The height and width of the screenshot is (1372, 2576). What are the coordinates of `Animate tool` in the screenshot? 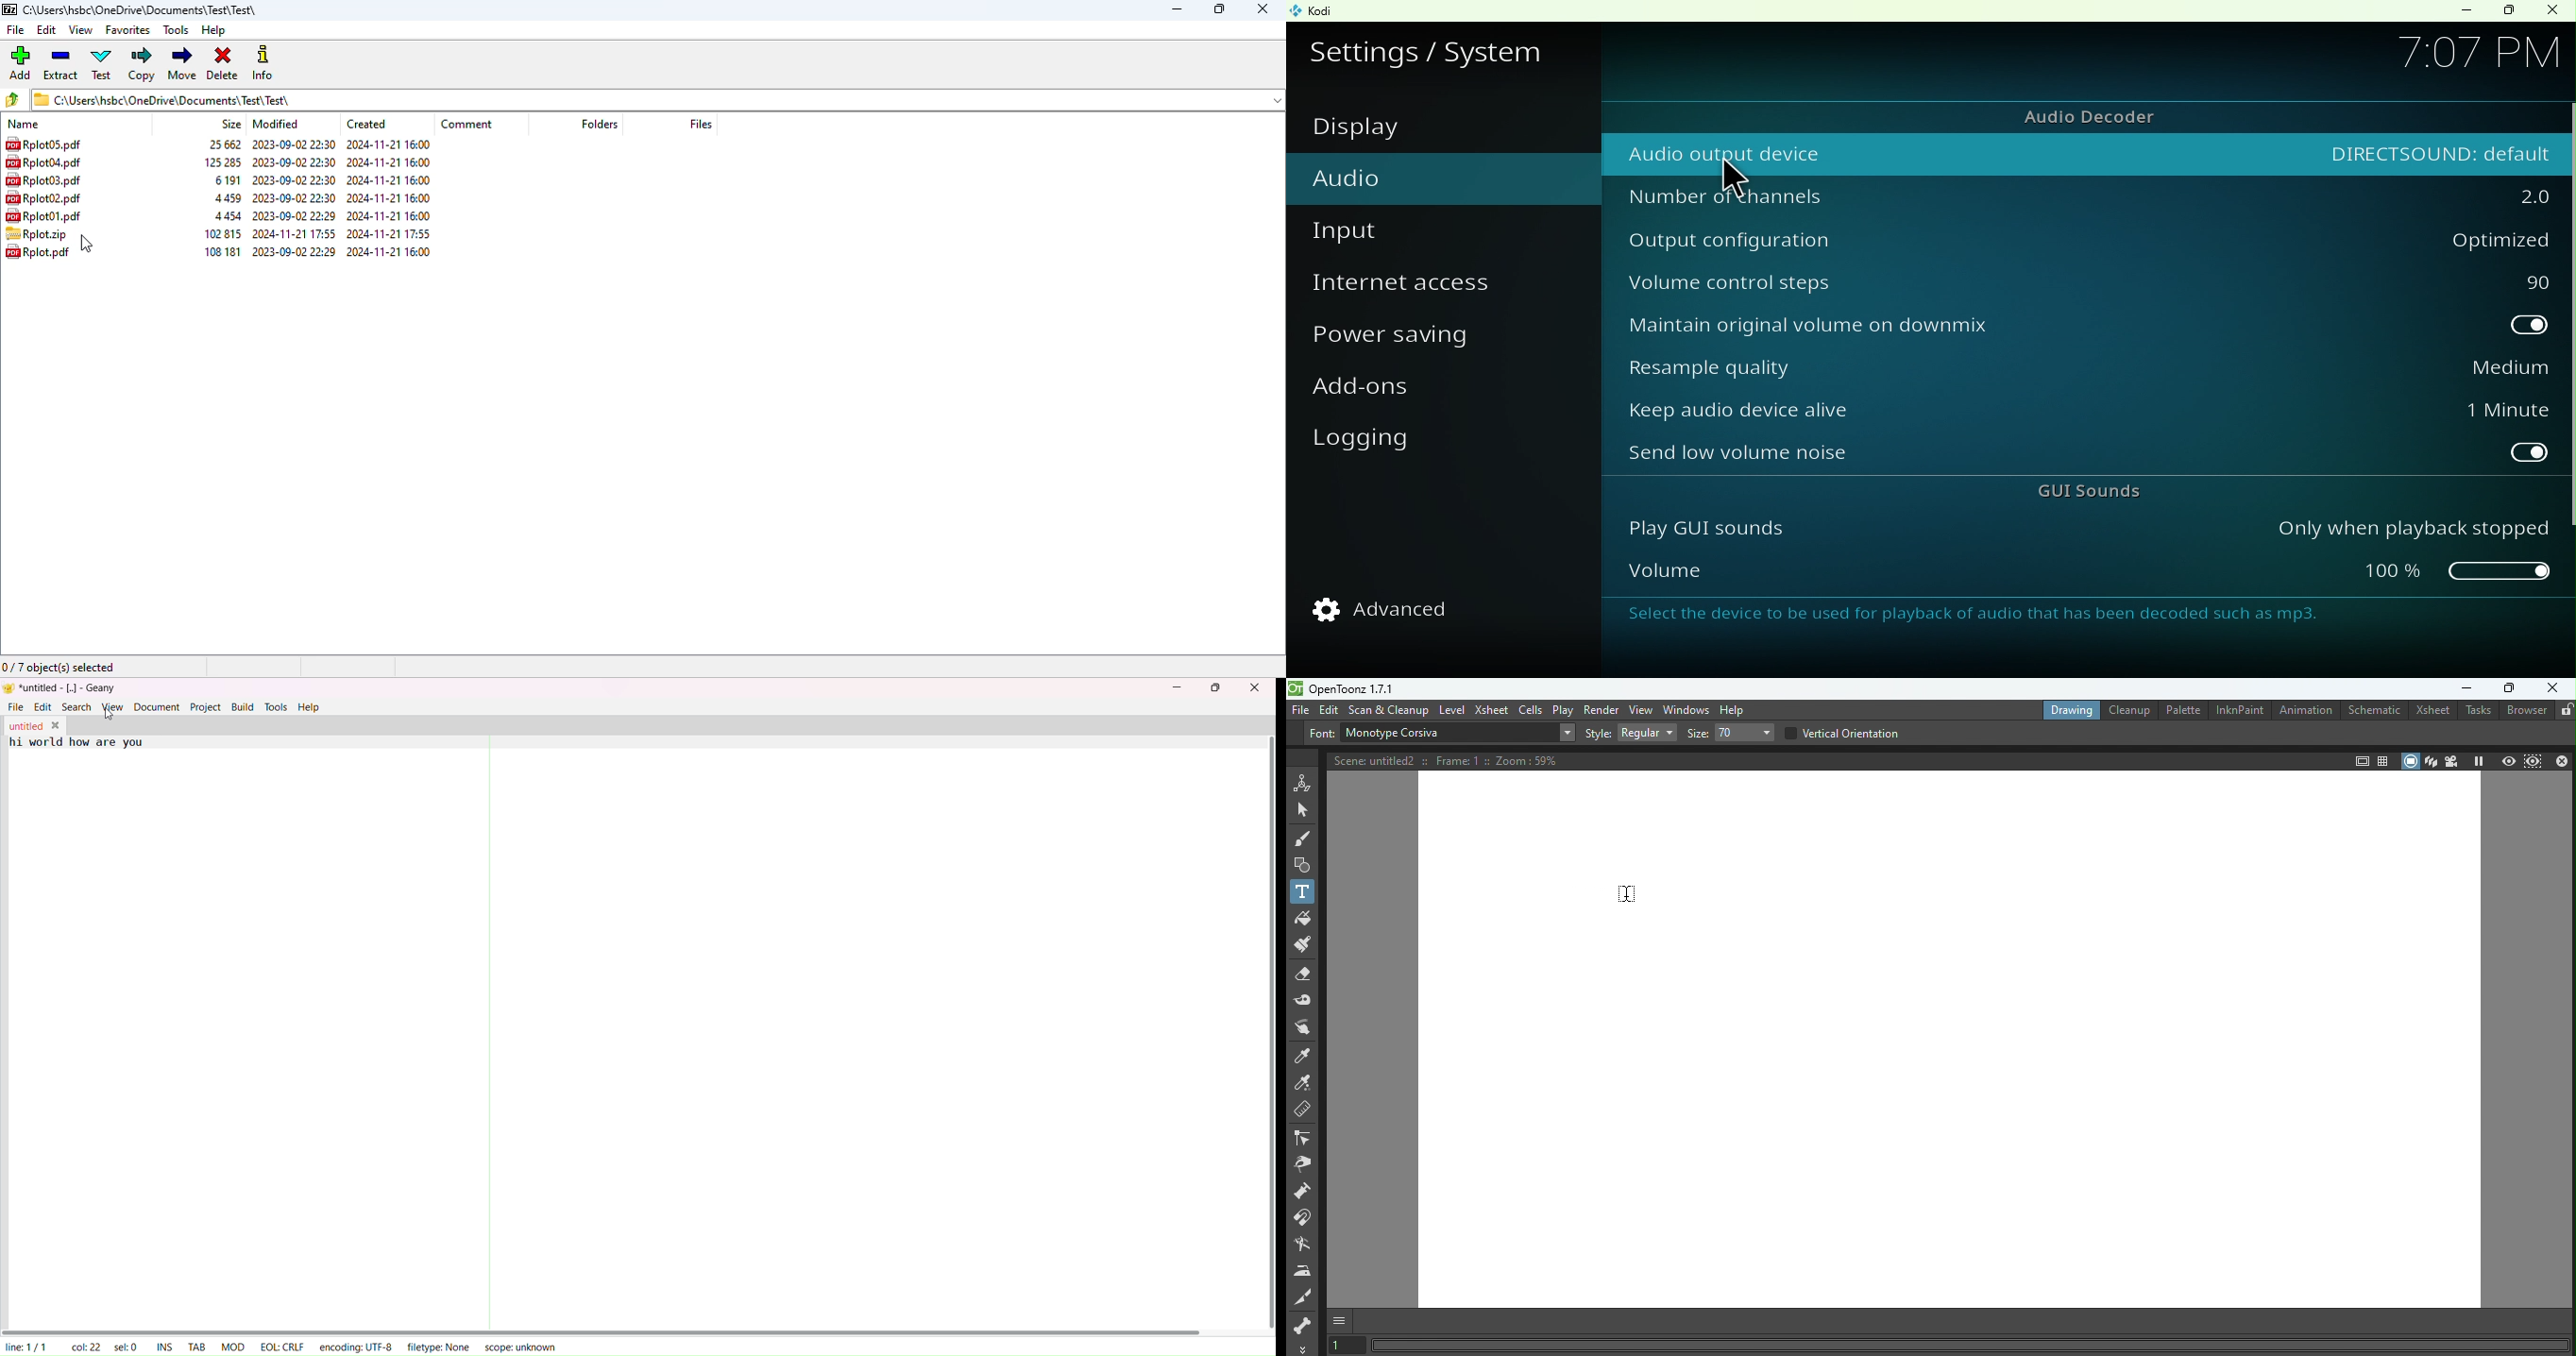 It's located at (1303, 783).